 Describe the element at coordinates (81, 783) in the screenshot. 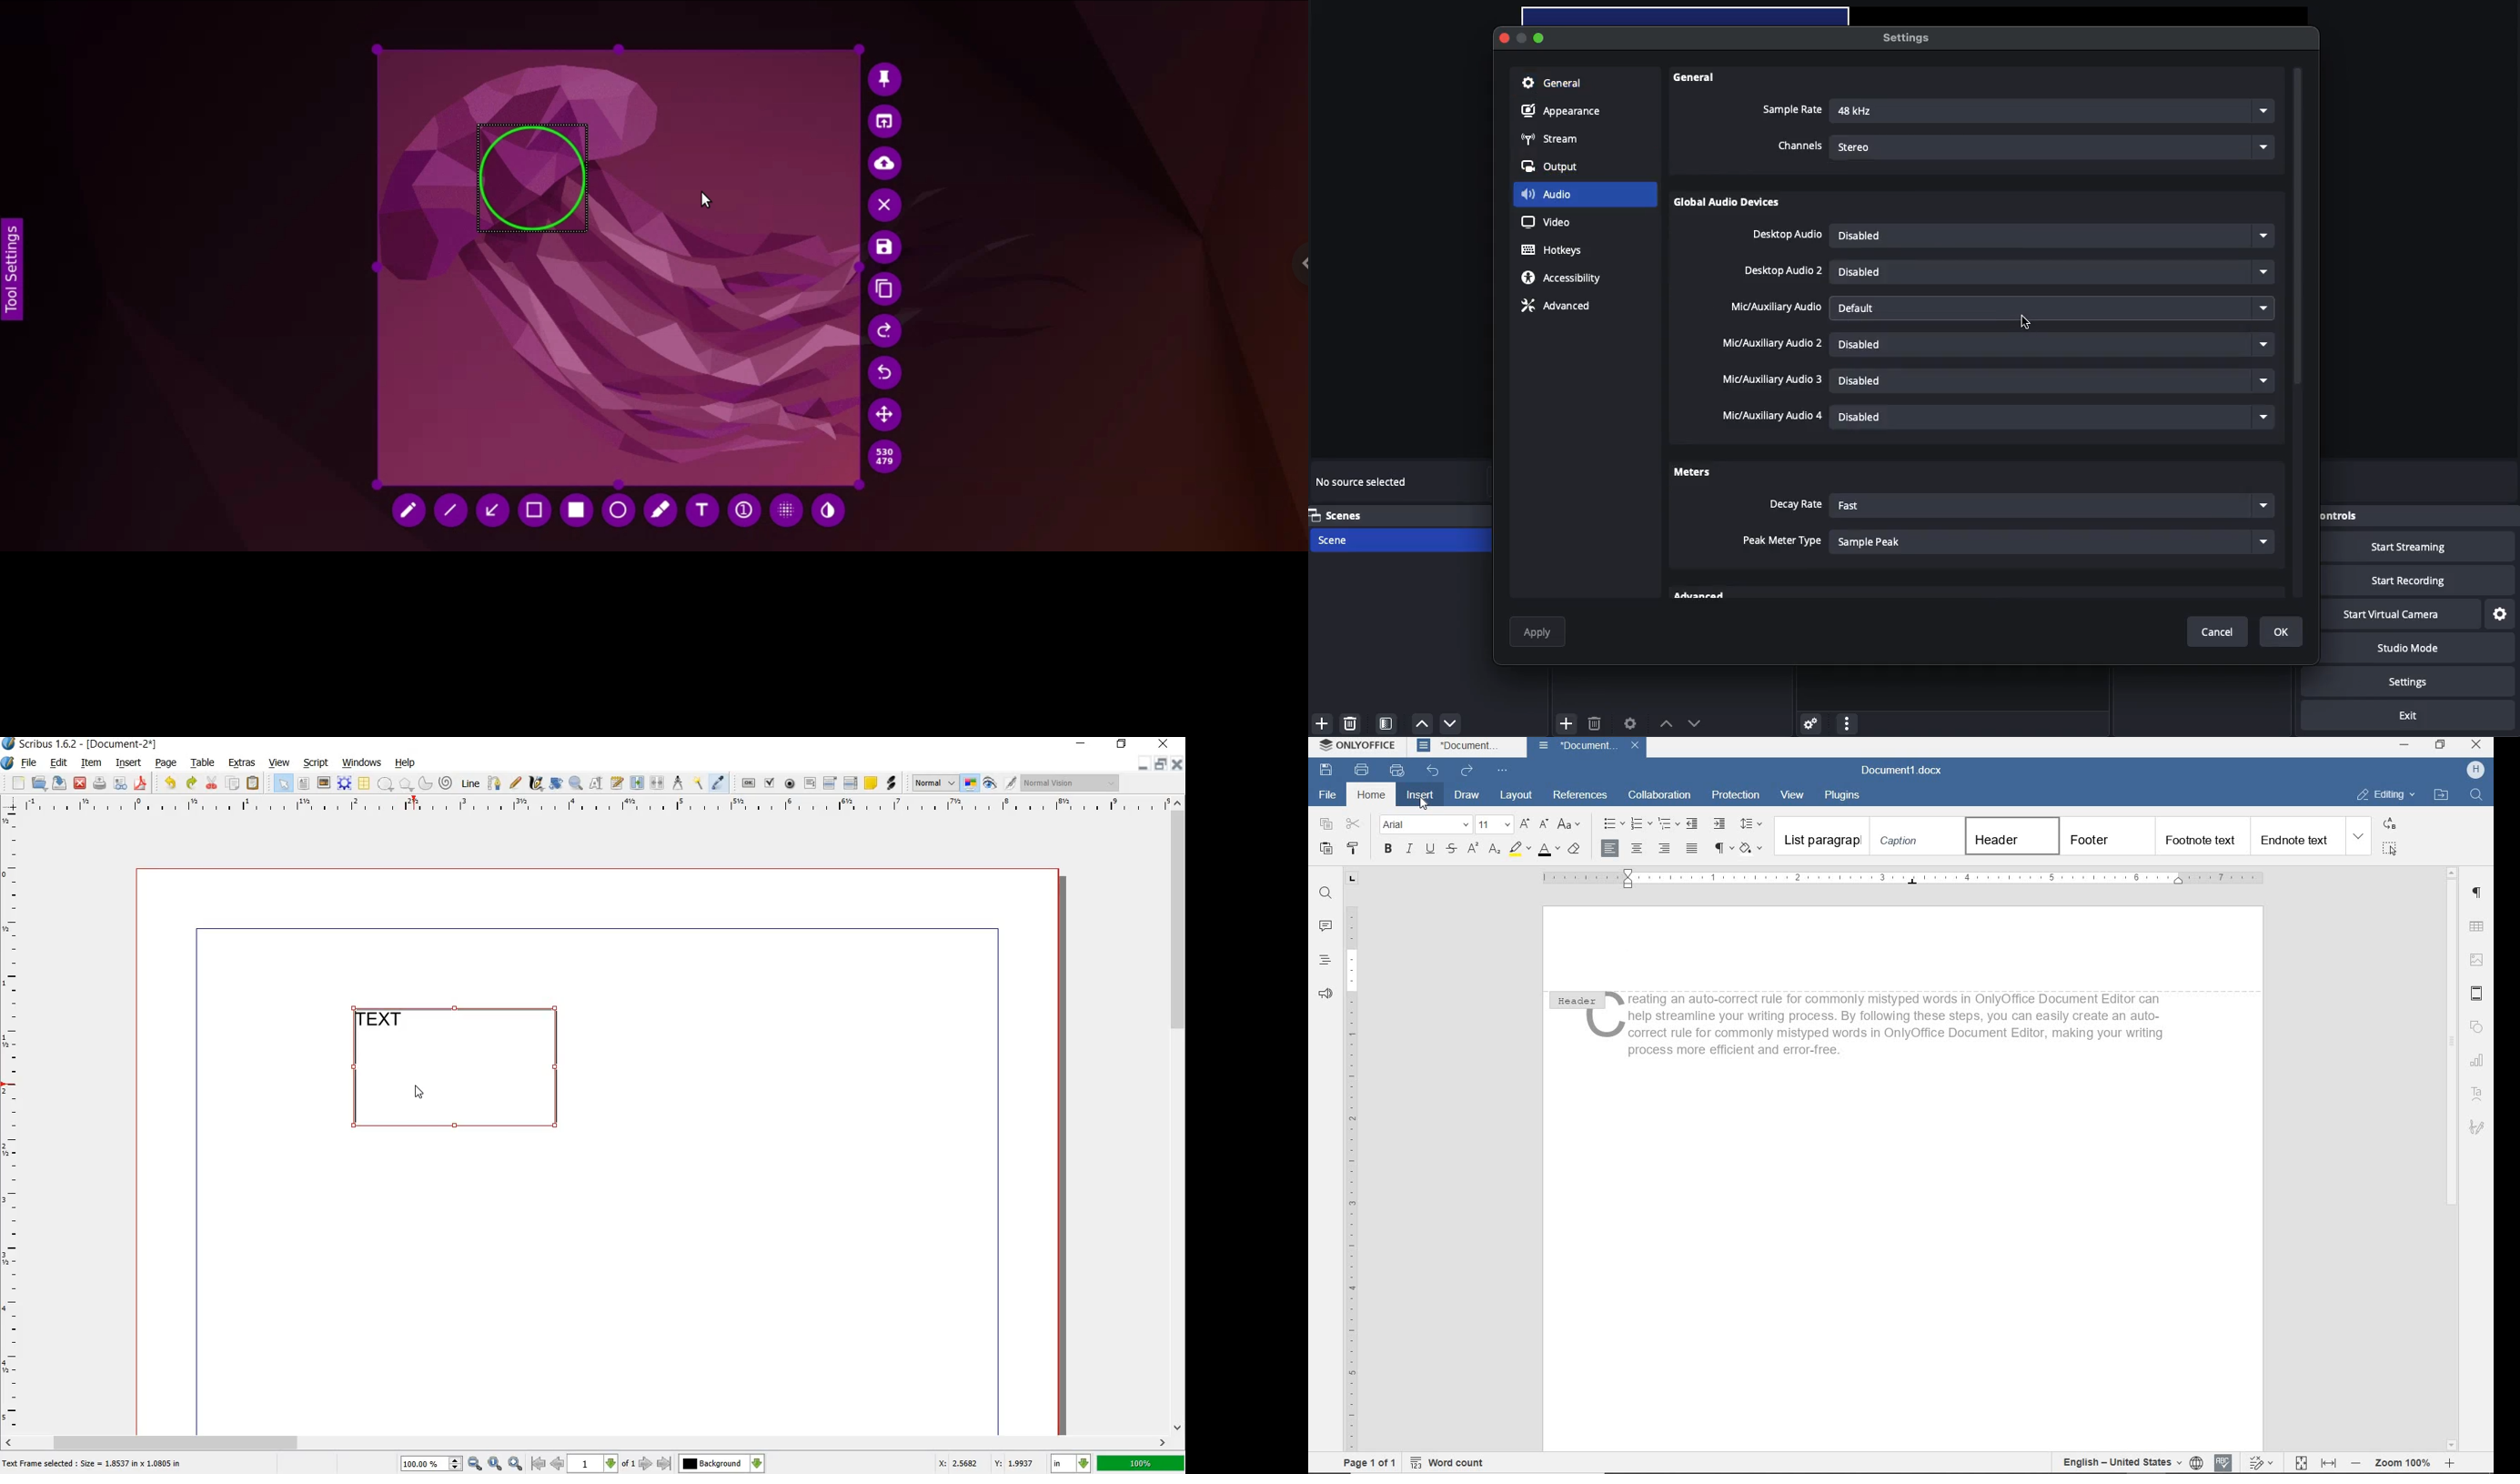

I see `close` at that location.